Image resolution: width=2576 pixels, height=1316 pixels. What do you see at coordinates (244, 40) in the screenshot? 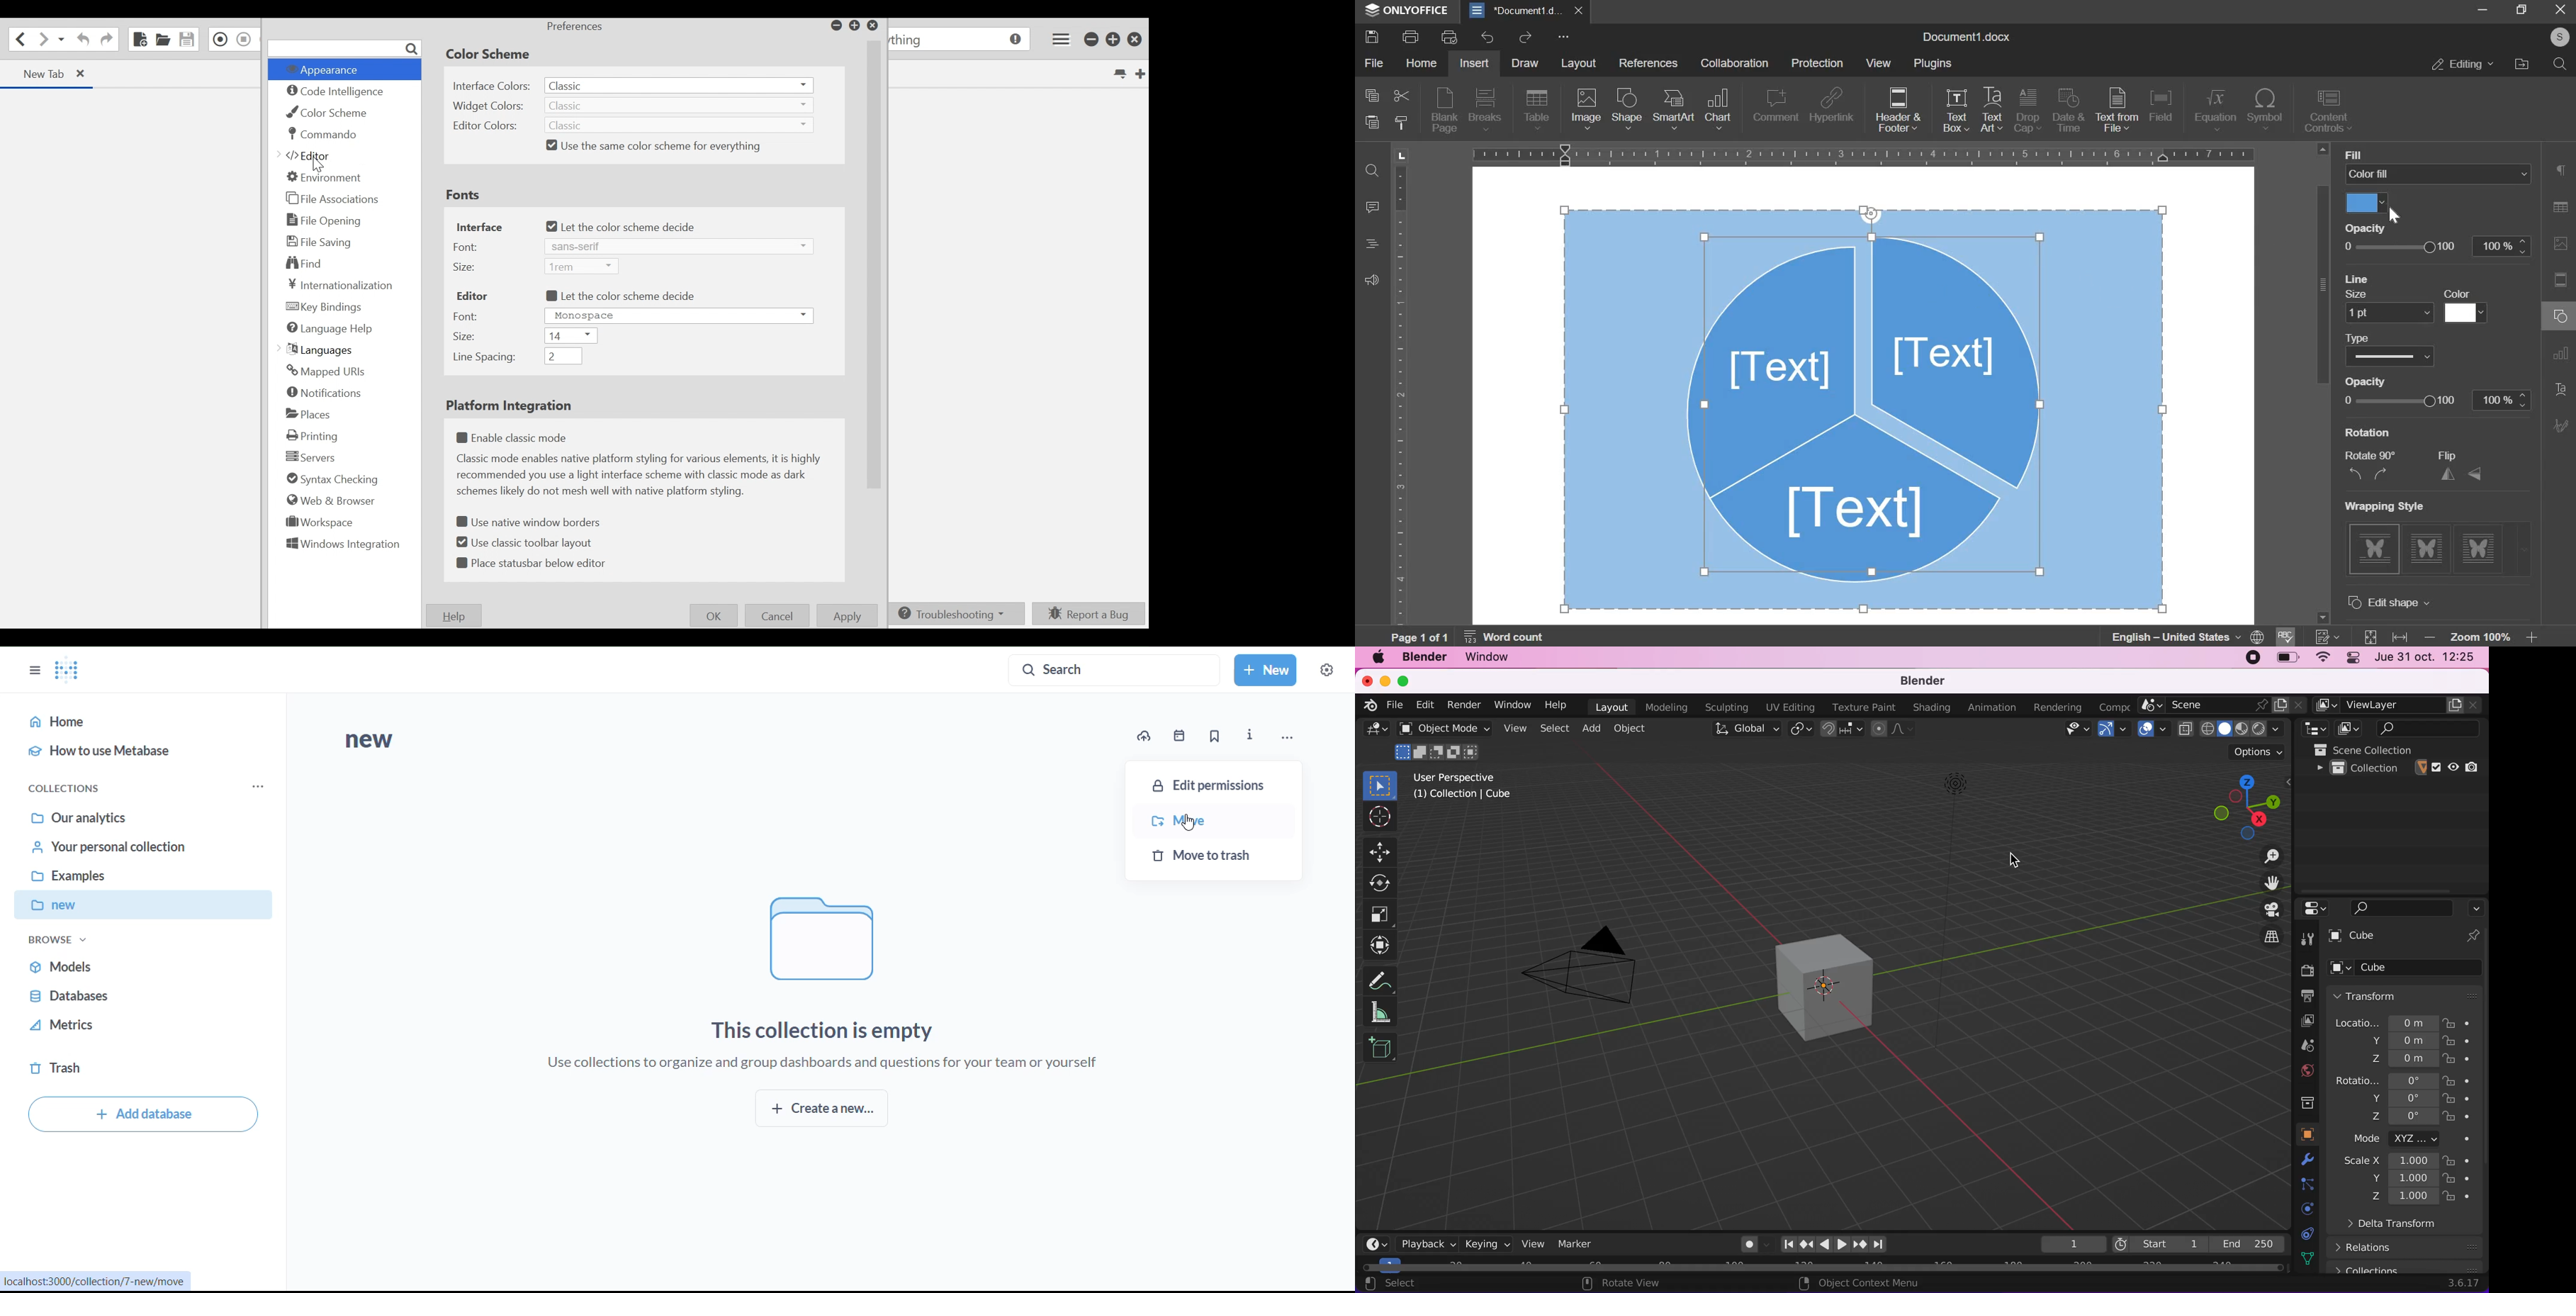
I see `Stop Recording Macro` at bounding box center [244, 40].